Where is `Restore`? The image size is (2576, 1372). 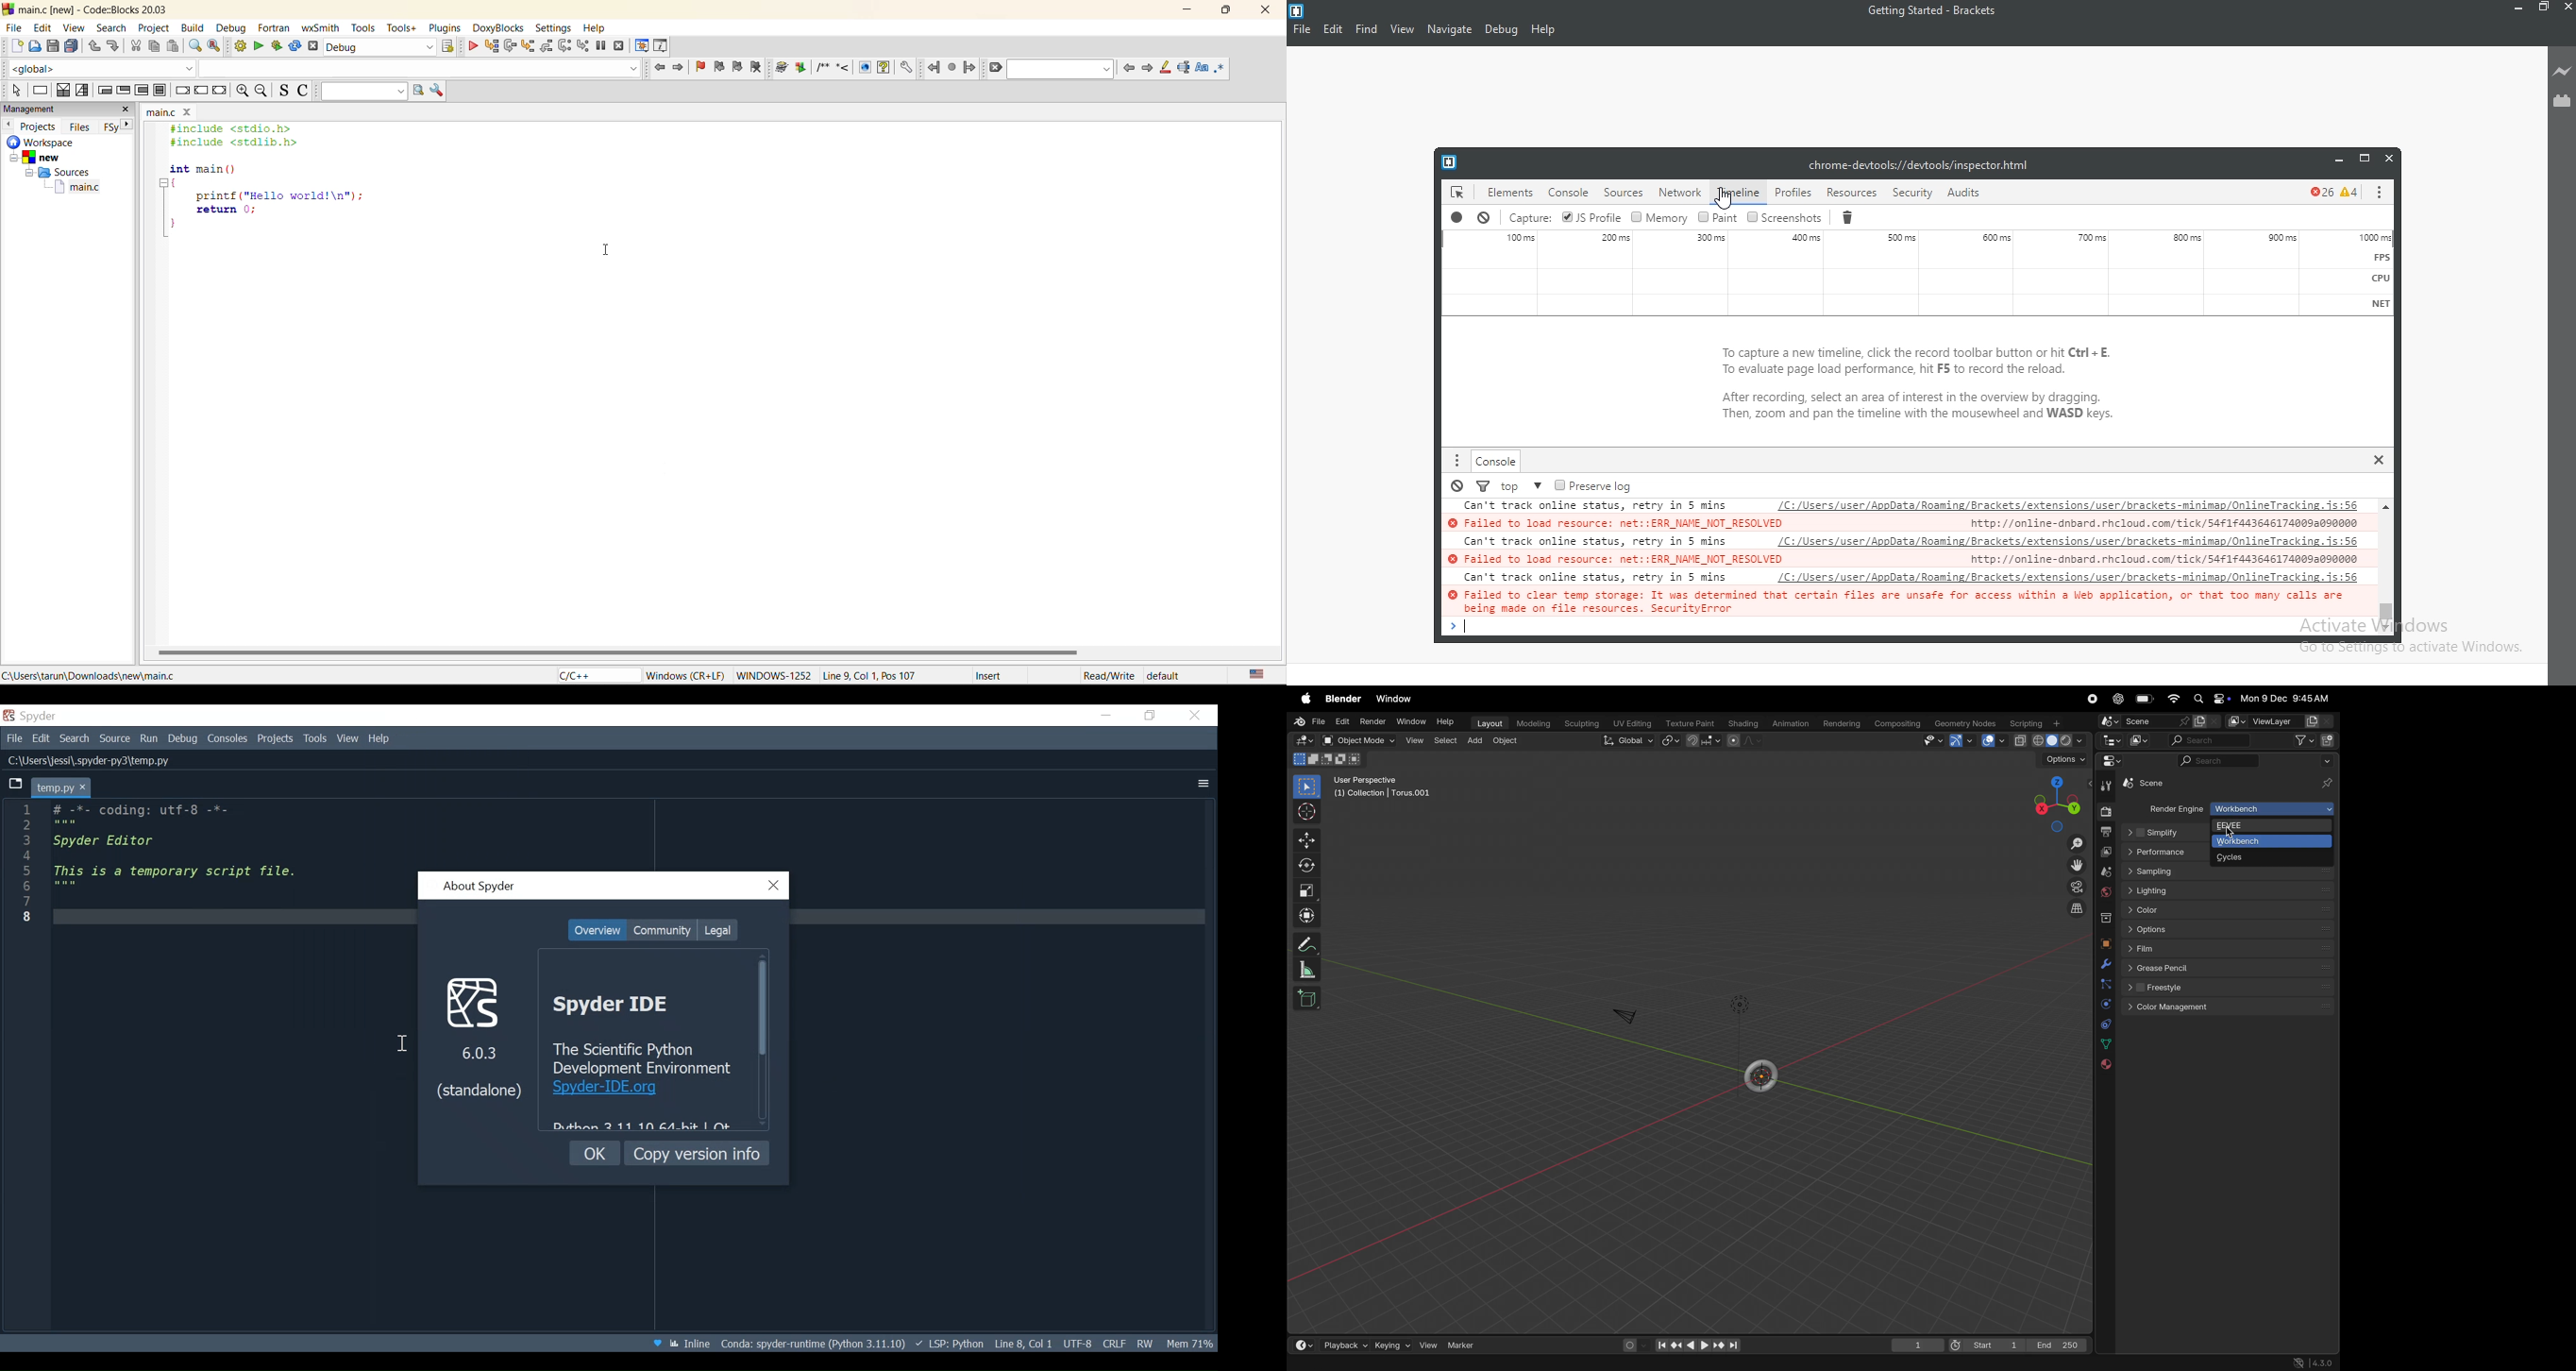
Restore is located at coordinates (2544, 8).